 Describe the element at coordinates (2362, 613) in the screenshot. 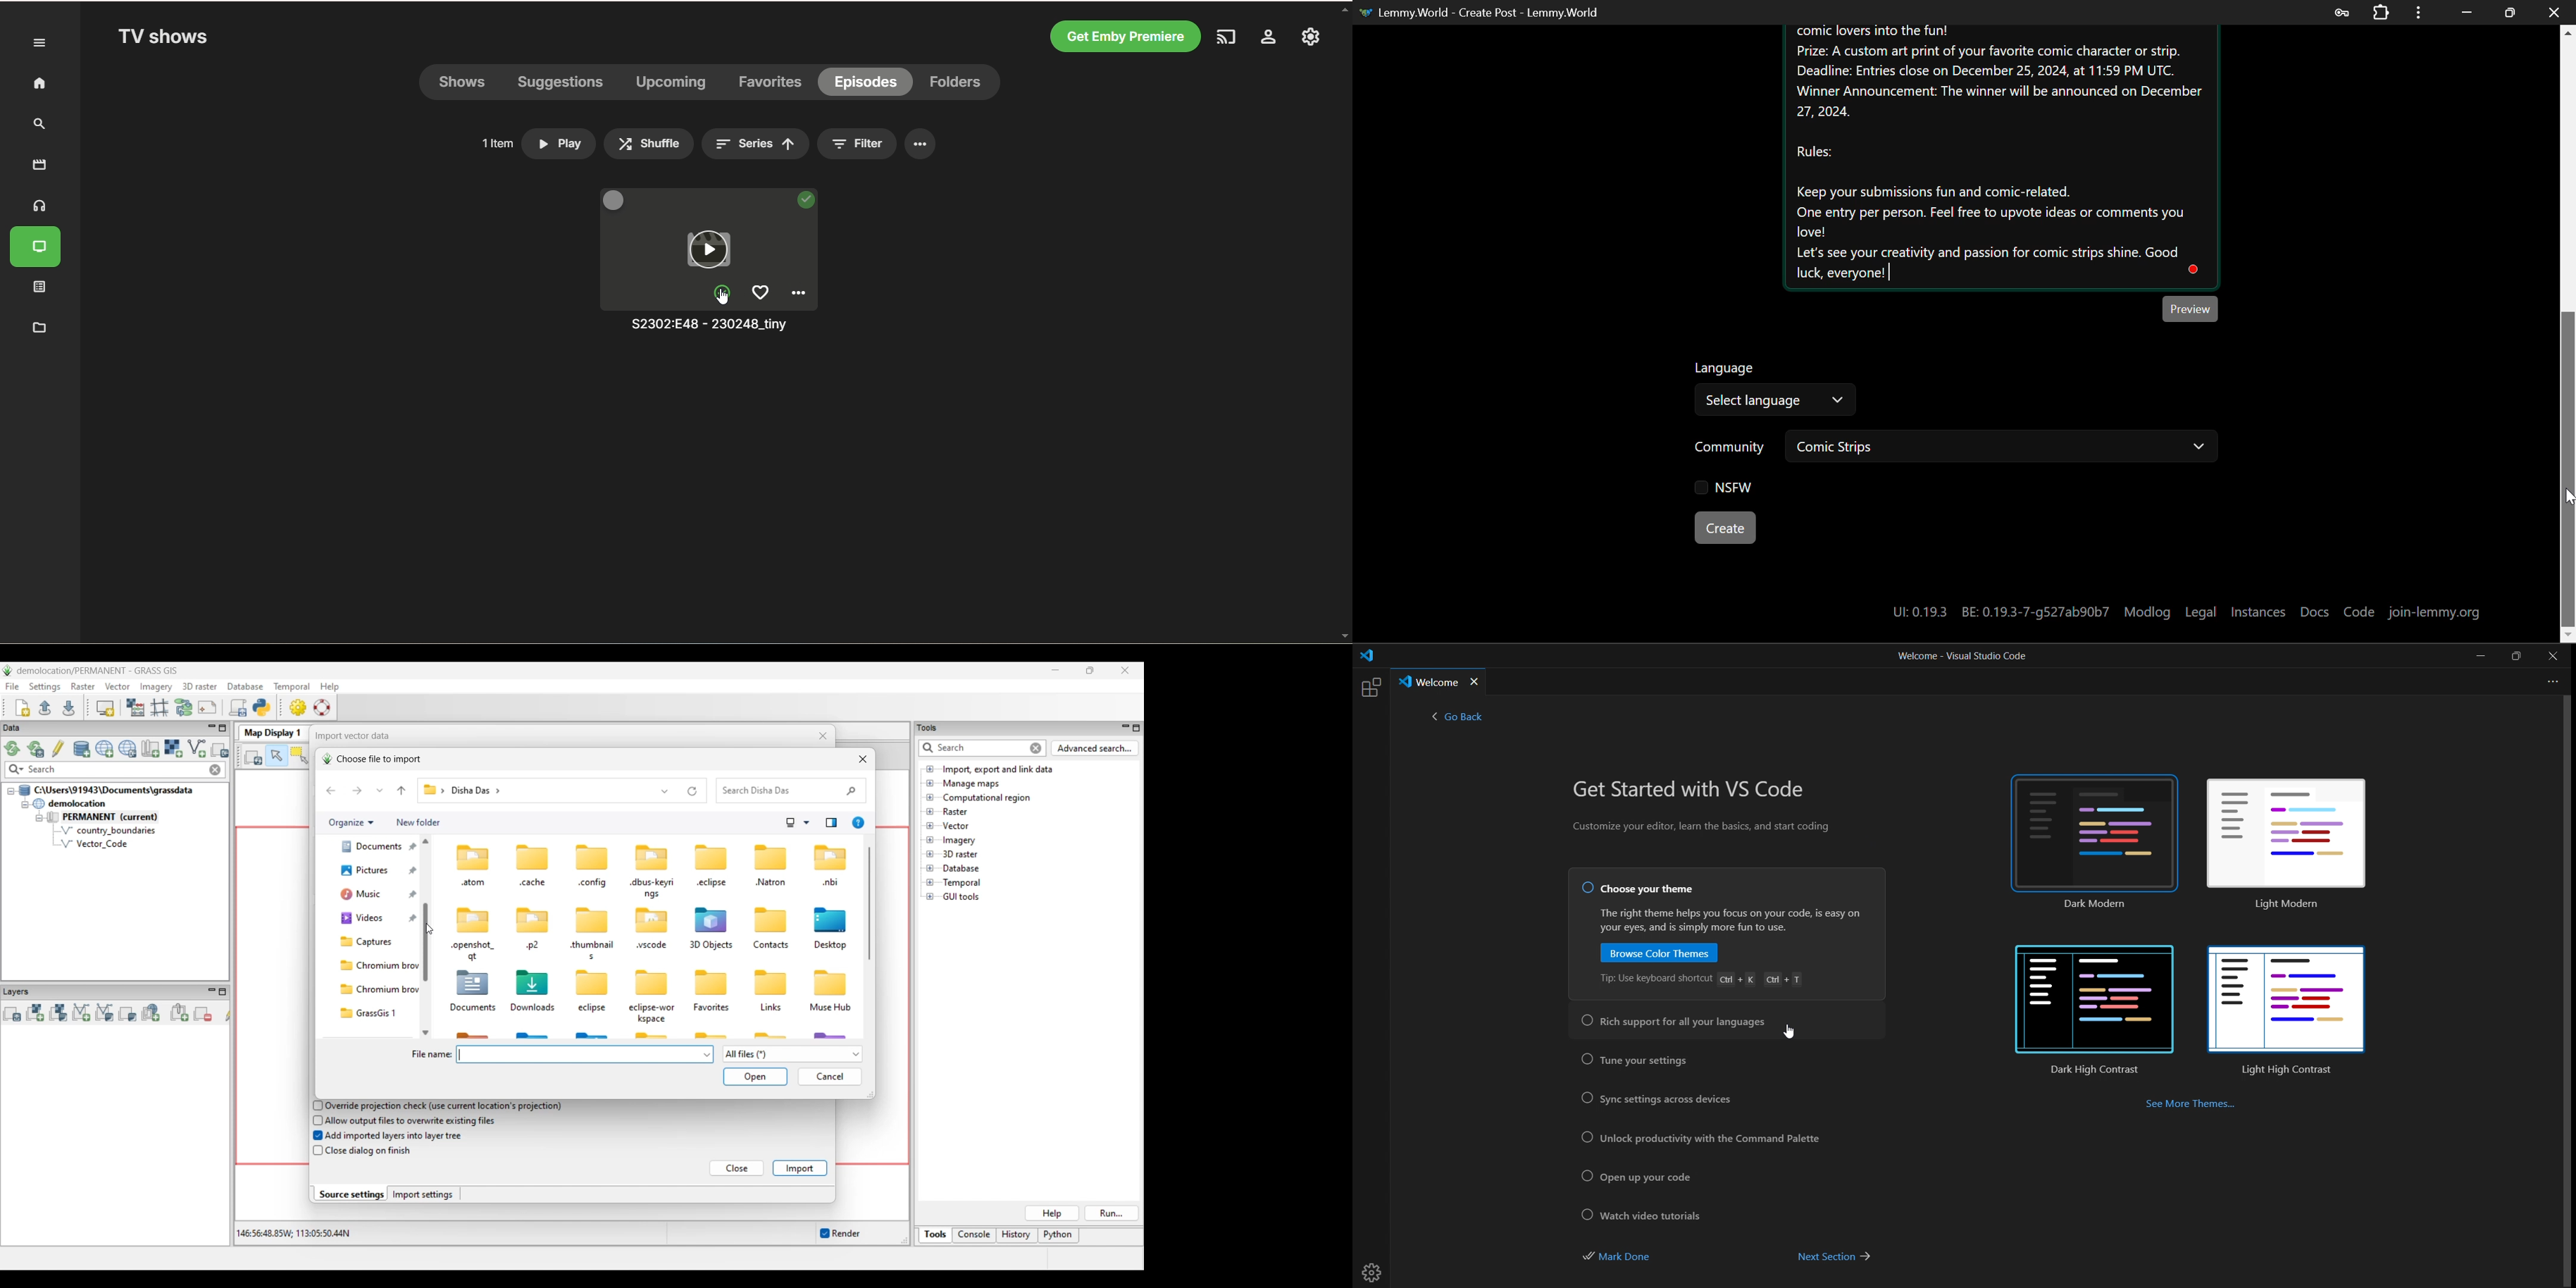

I see `Code` at that location.